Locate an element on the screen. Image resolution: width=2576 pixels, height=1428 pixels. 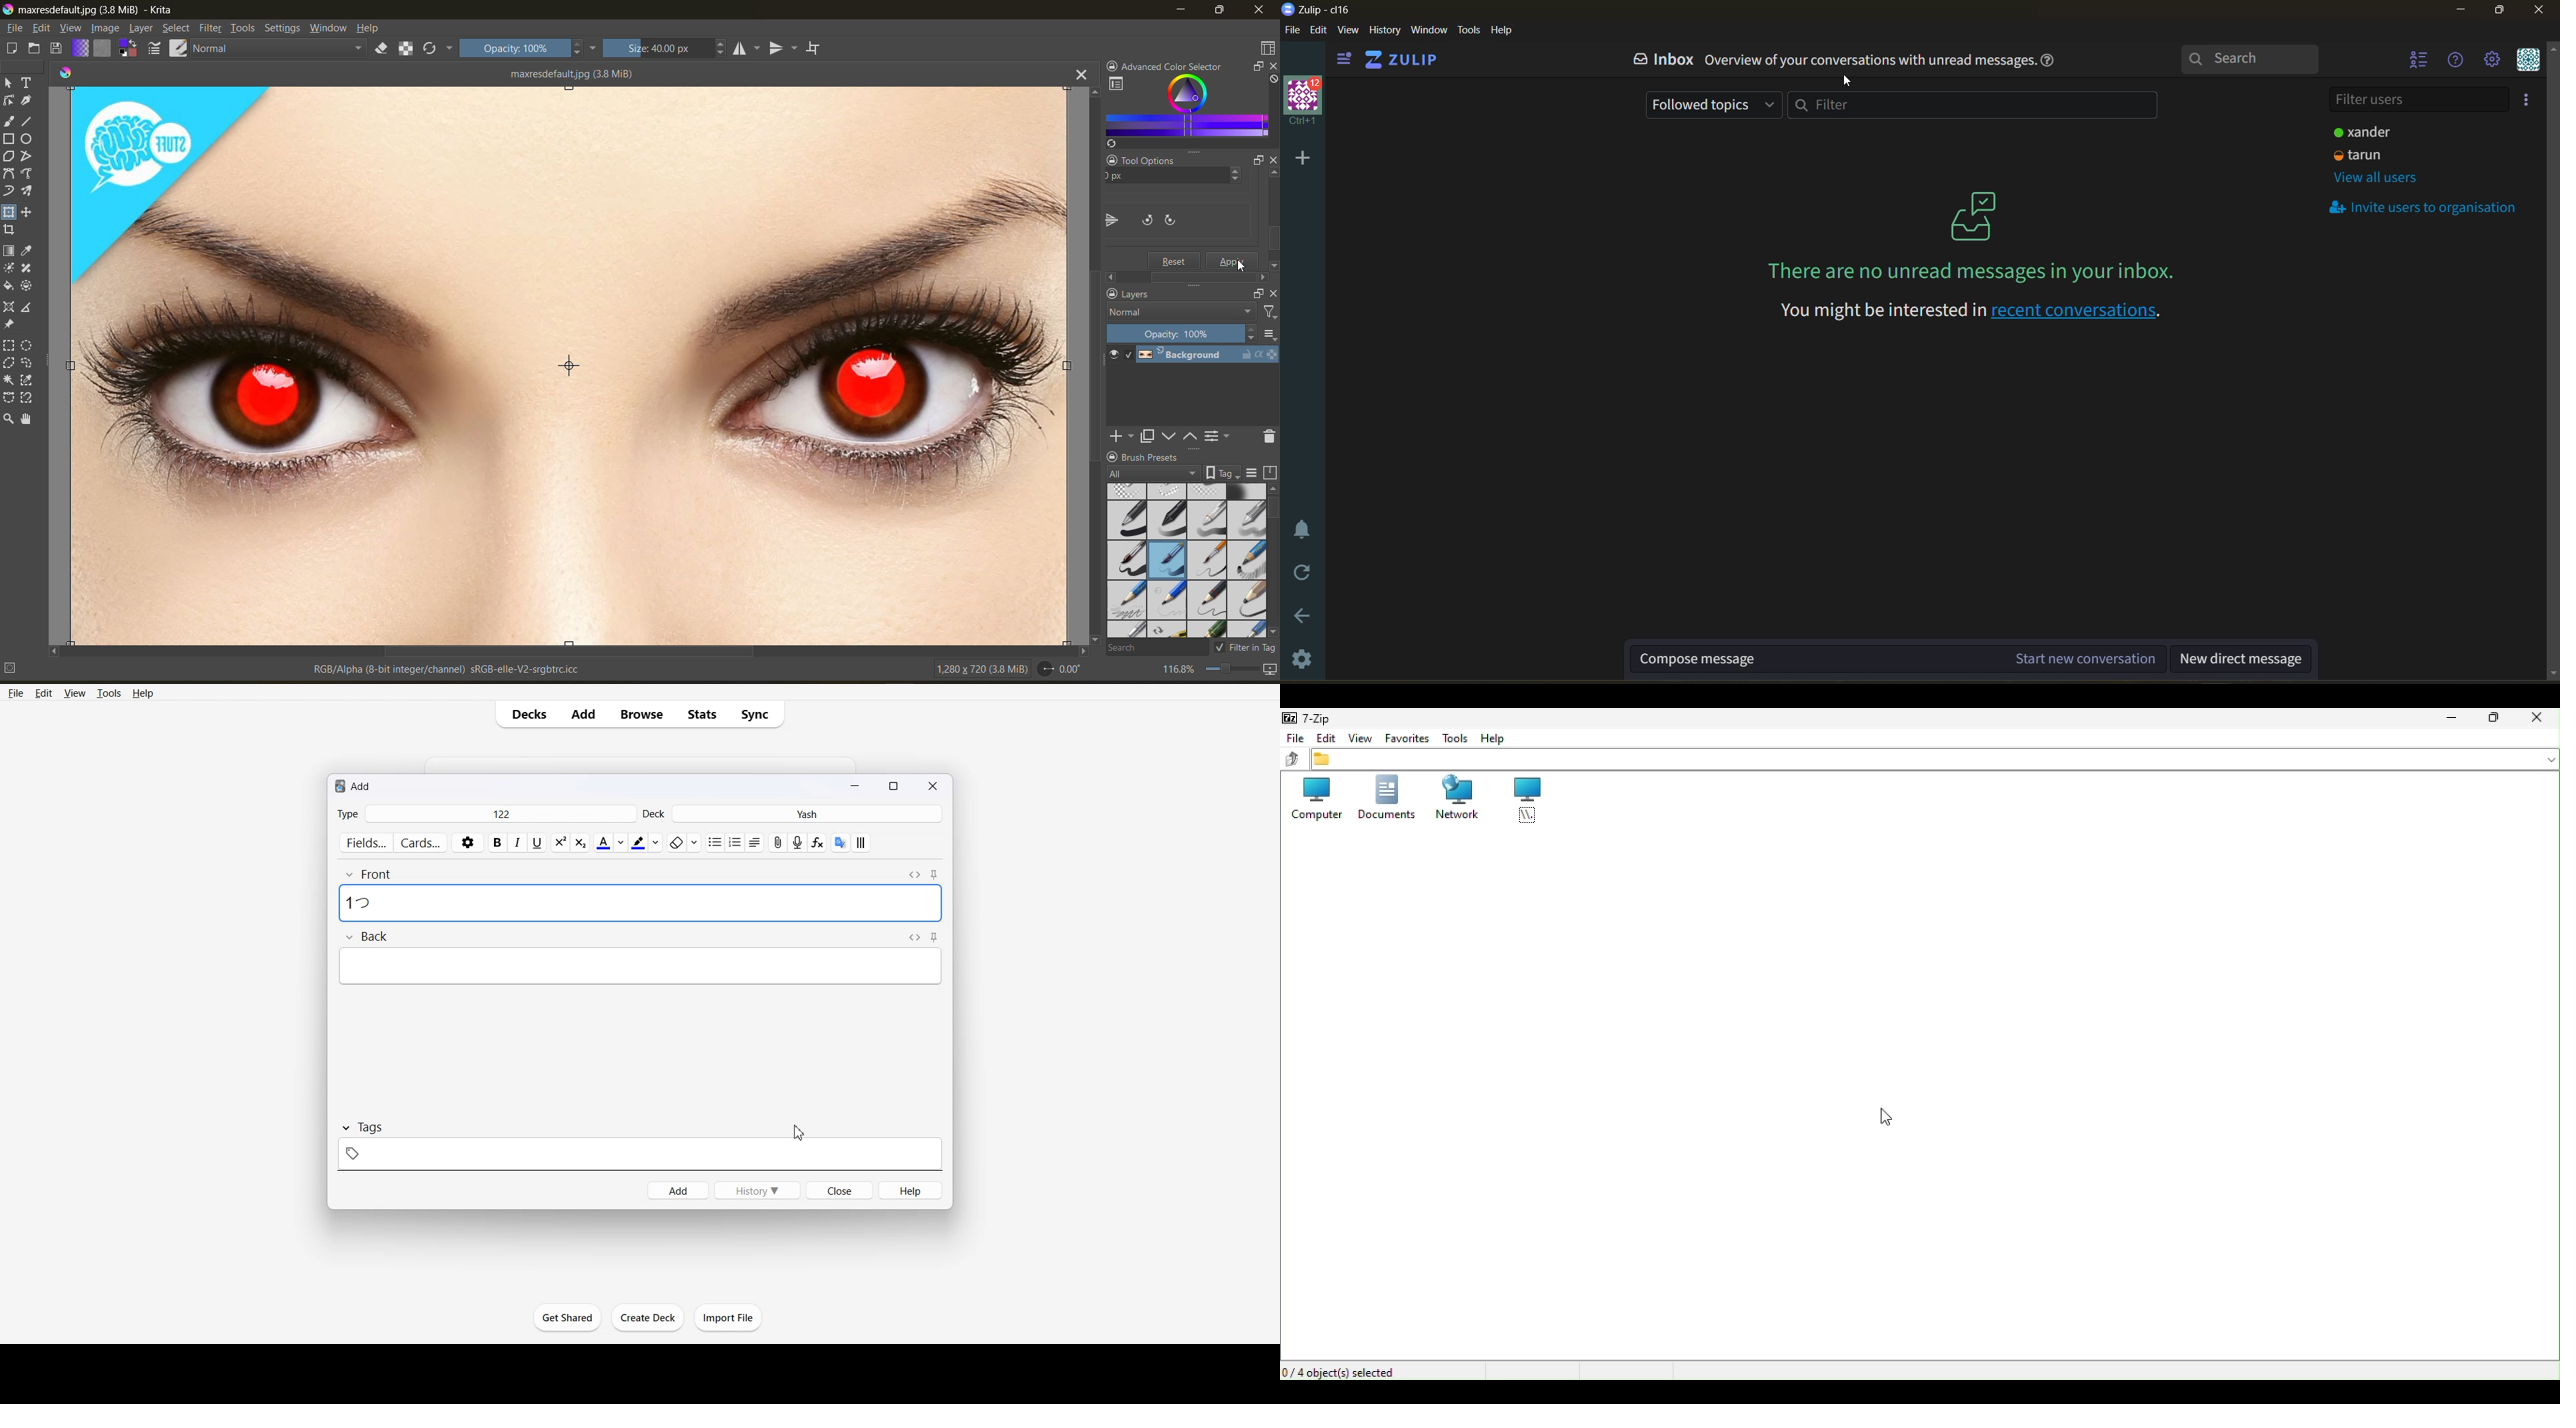
help is located at coordinates (2055, 63).